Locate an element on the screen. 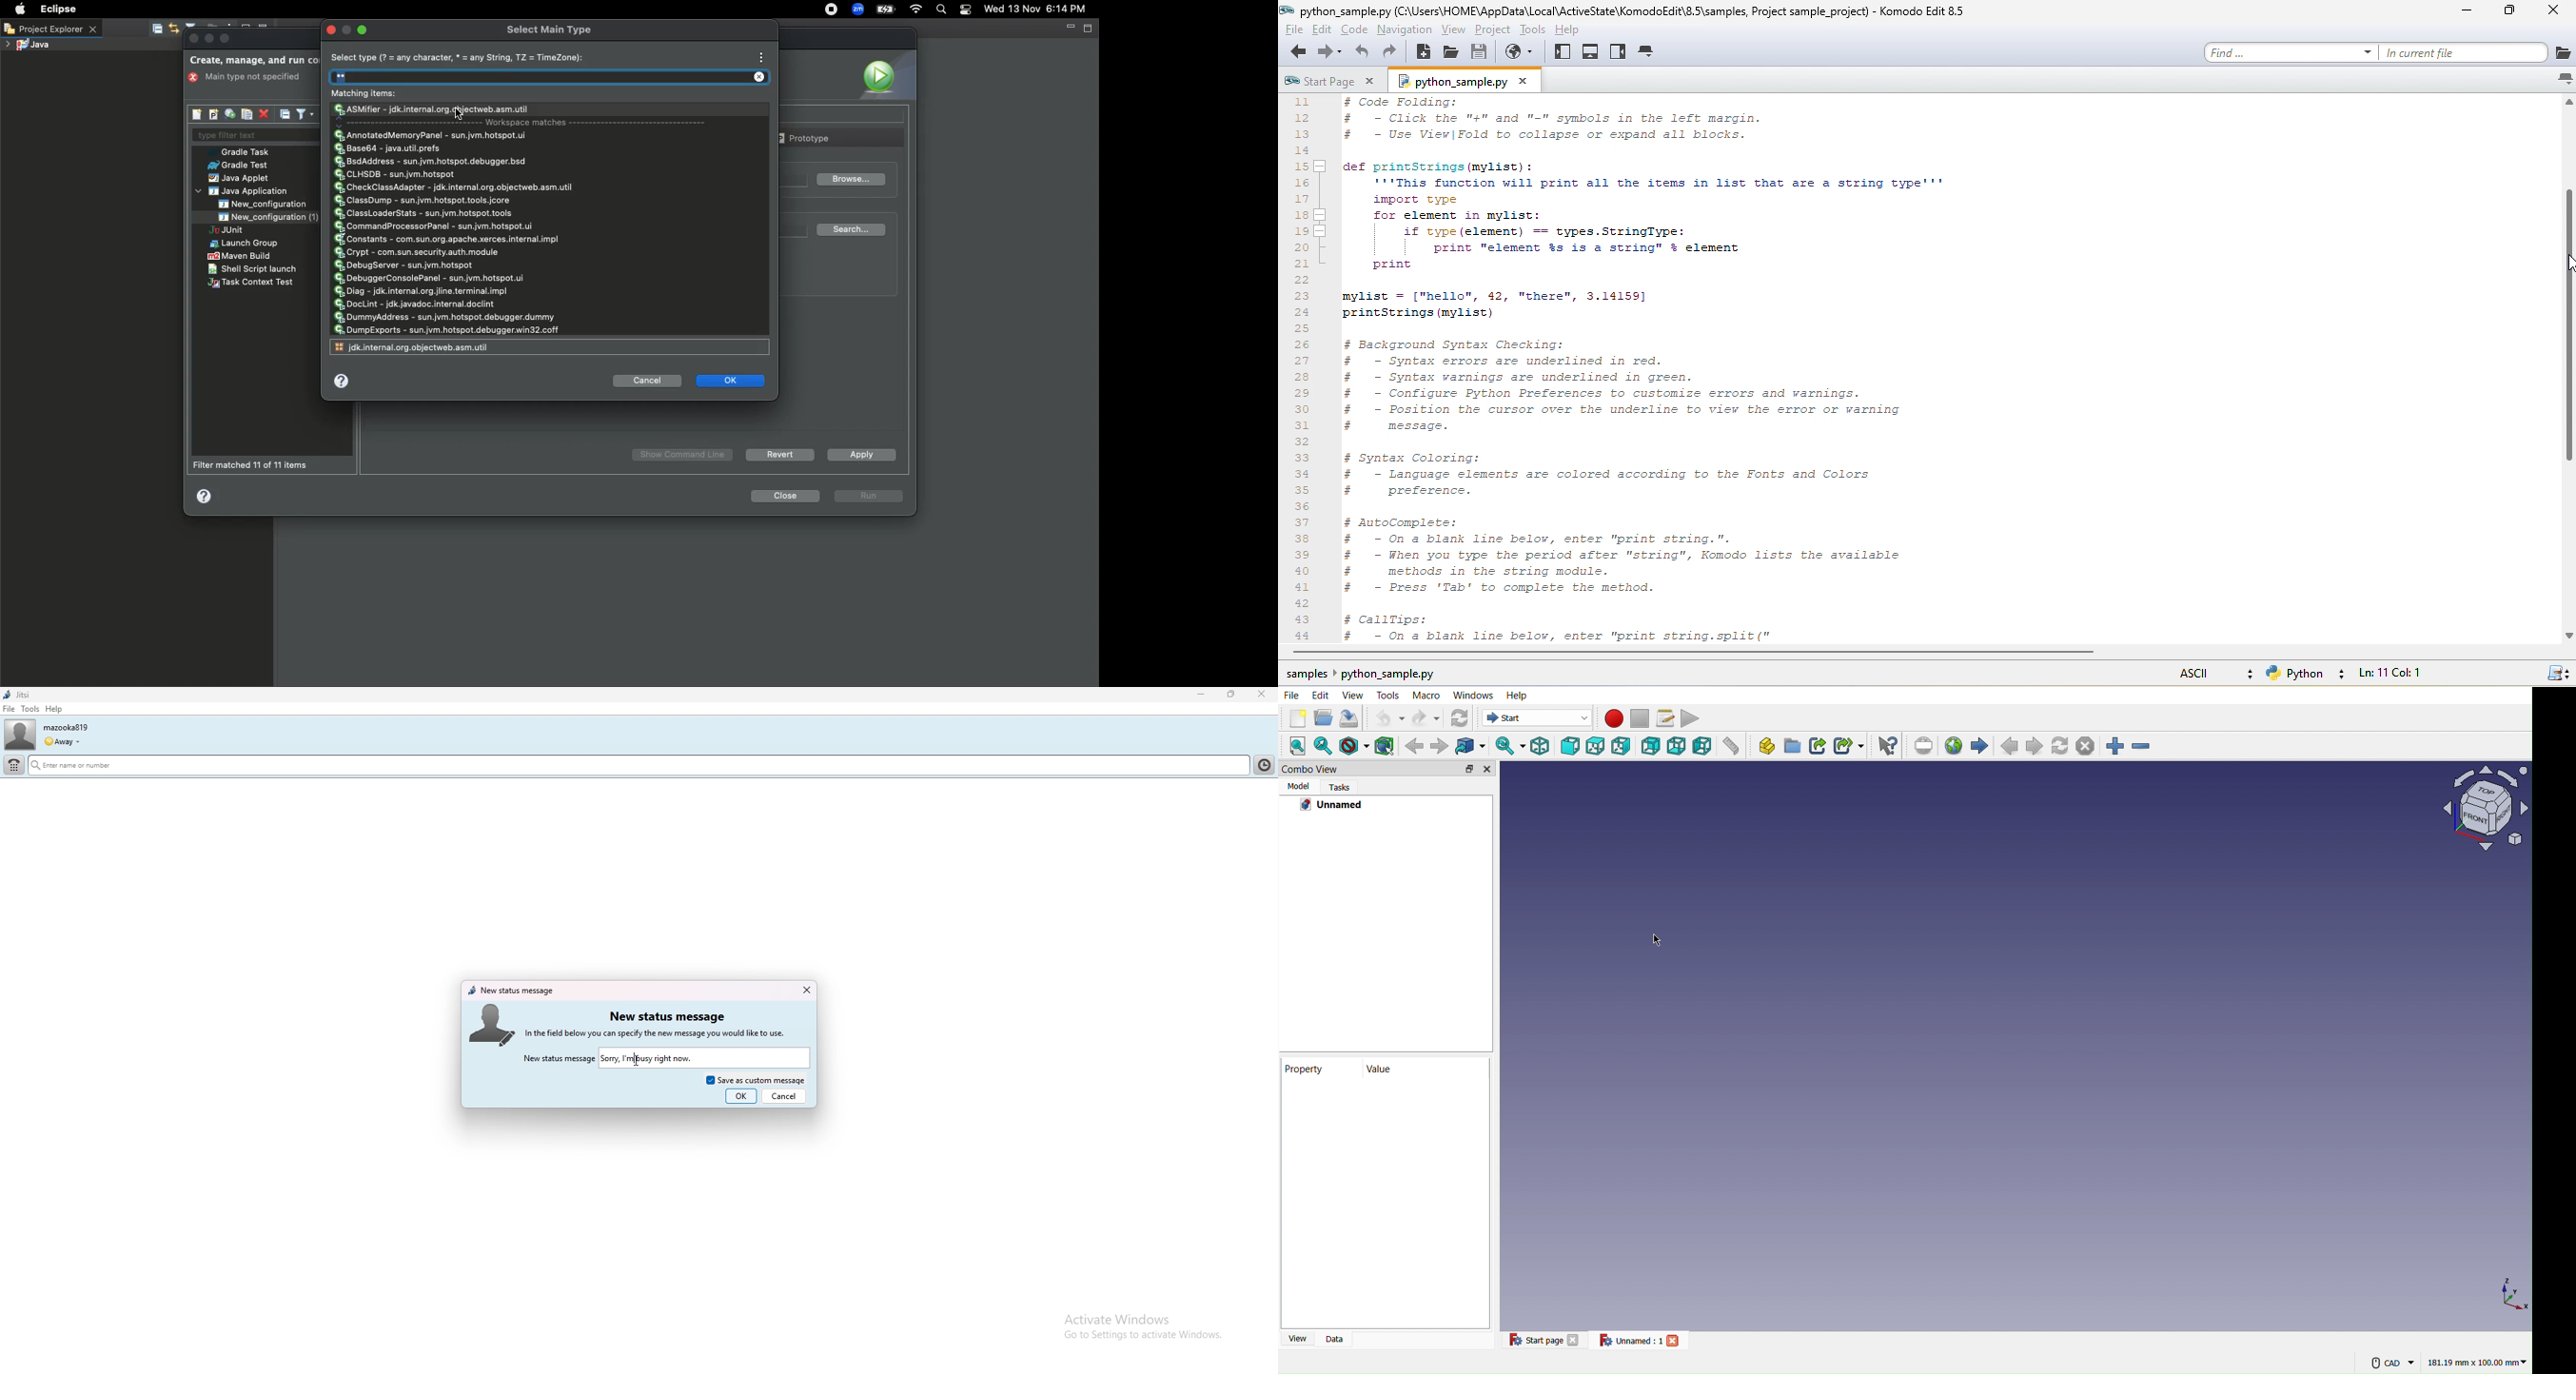 The width and height of the screenshot is (2576, 1400). Opens a website in FreeCAD is located at coordinates (1955, 744).